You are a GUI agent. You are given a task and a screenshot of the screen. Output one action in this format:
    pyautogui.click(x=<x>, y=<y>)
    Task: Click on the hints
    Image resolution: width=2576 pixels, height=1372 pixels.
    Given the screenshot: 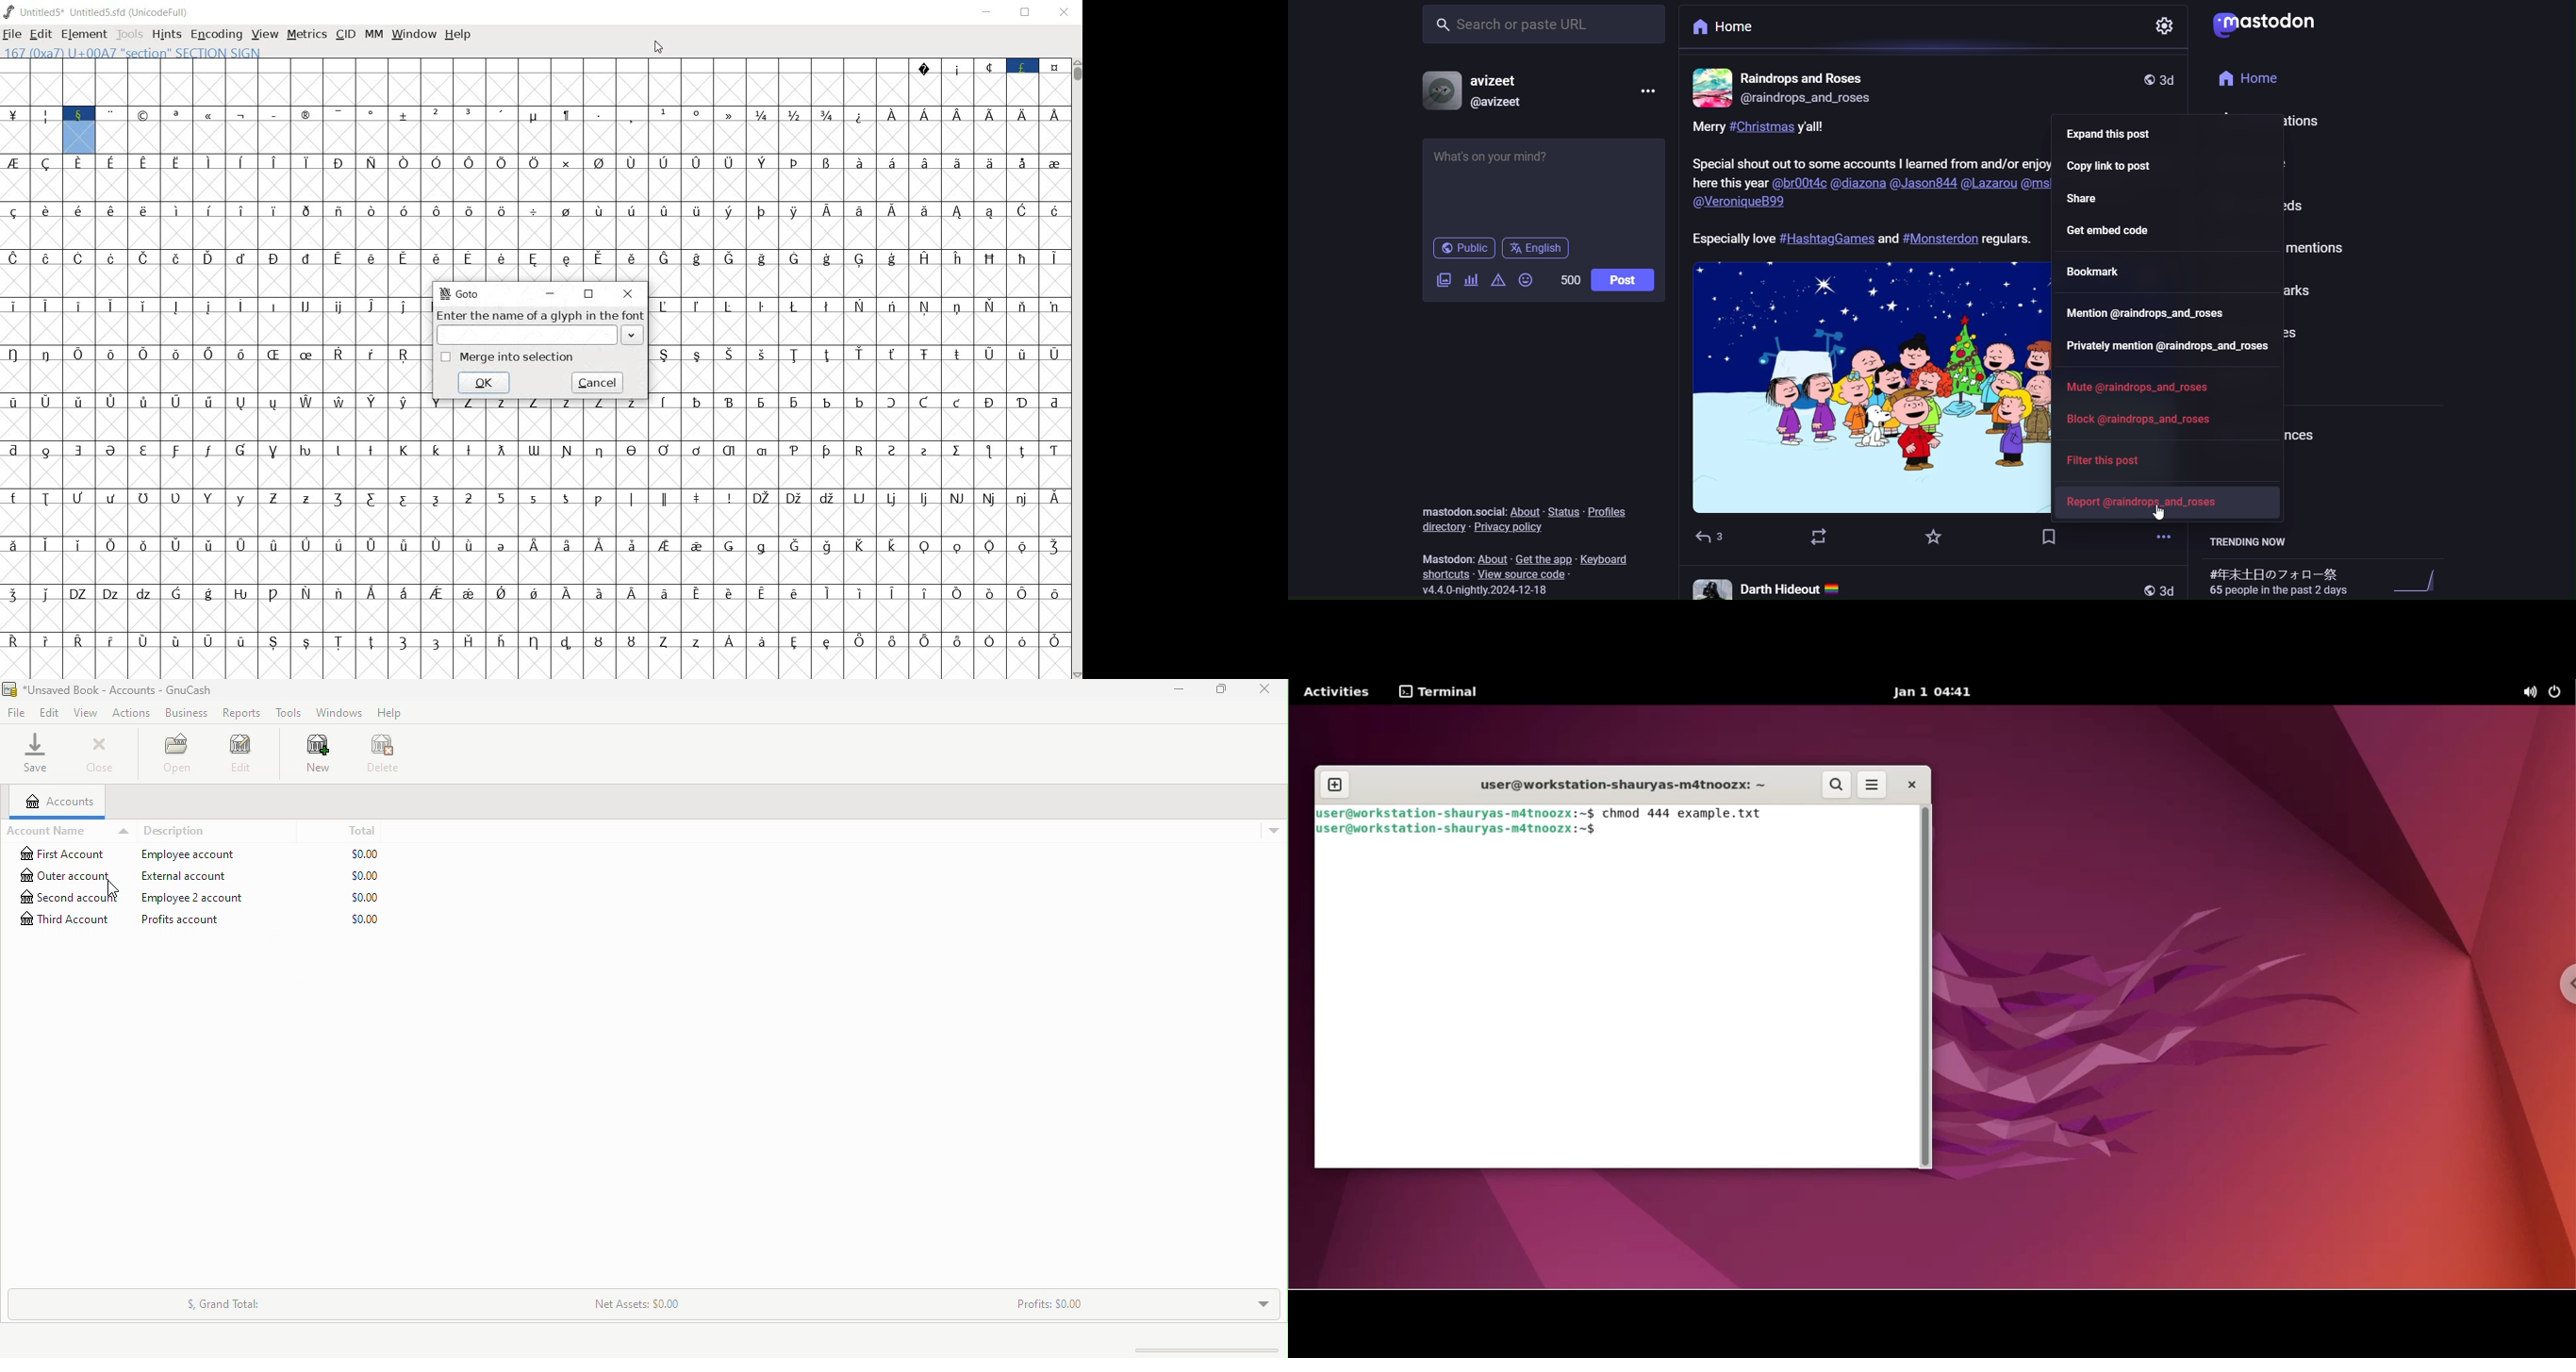 What is the action you would take?
    pyautogui.click(x=166, y=35)
    